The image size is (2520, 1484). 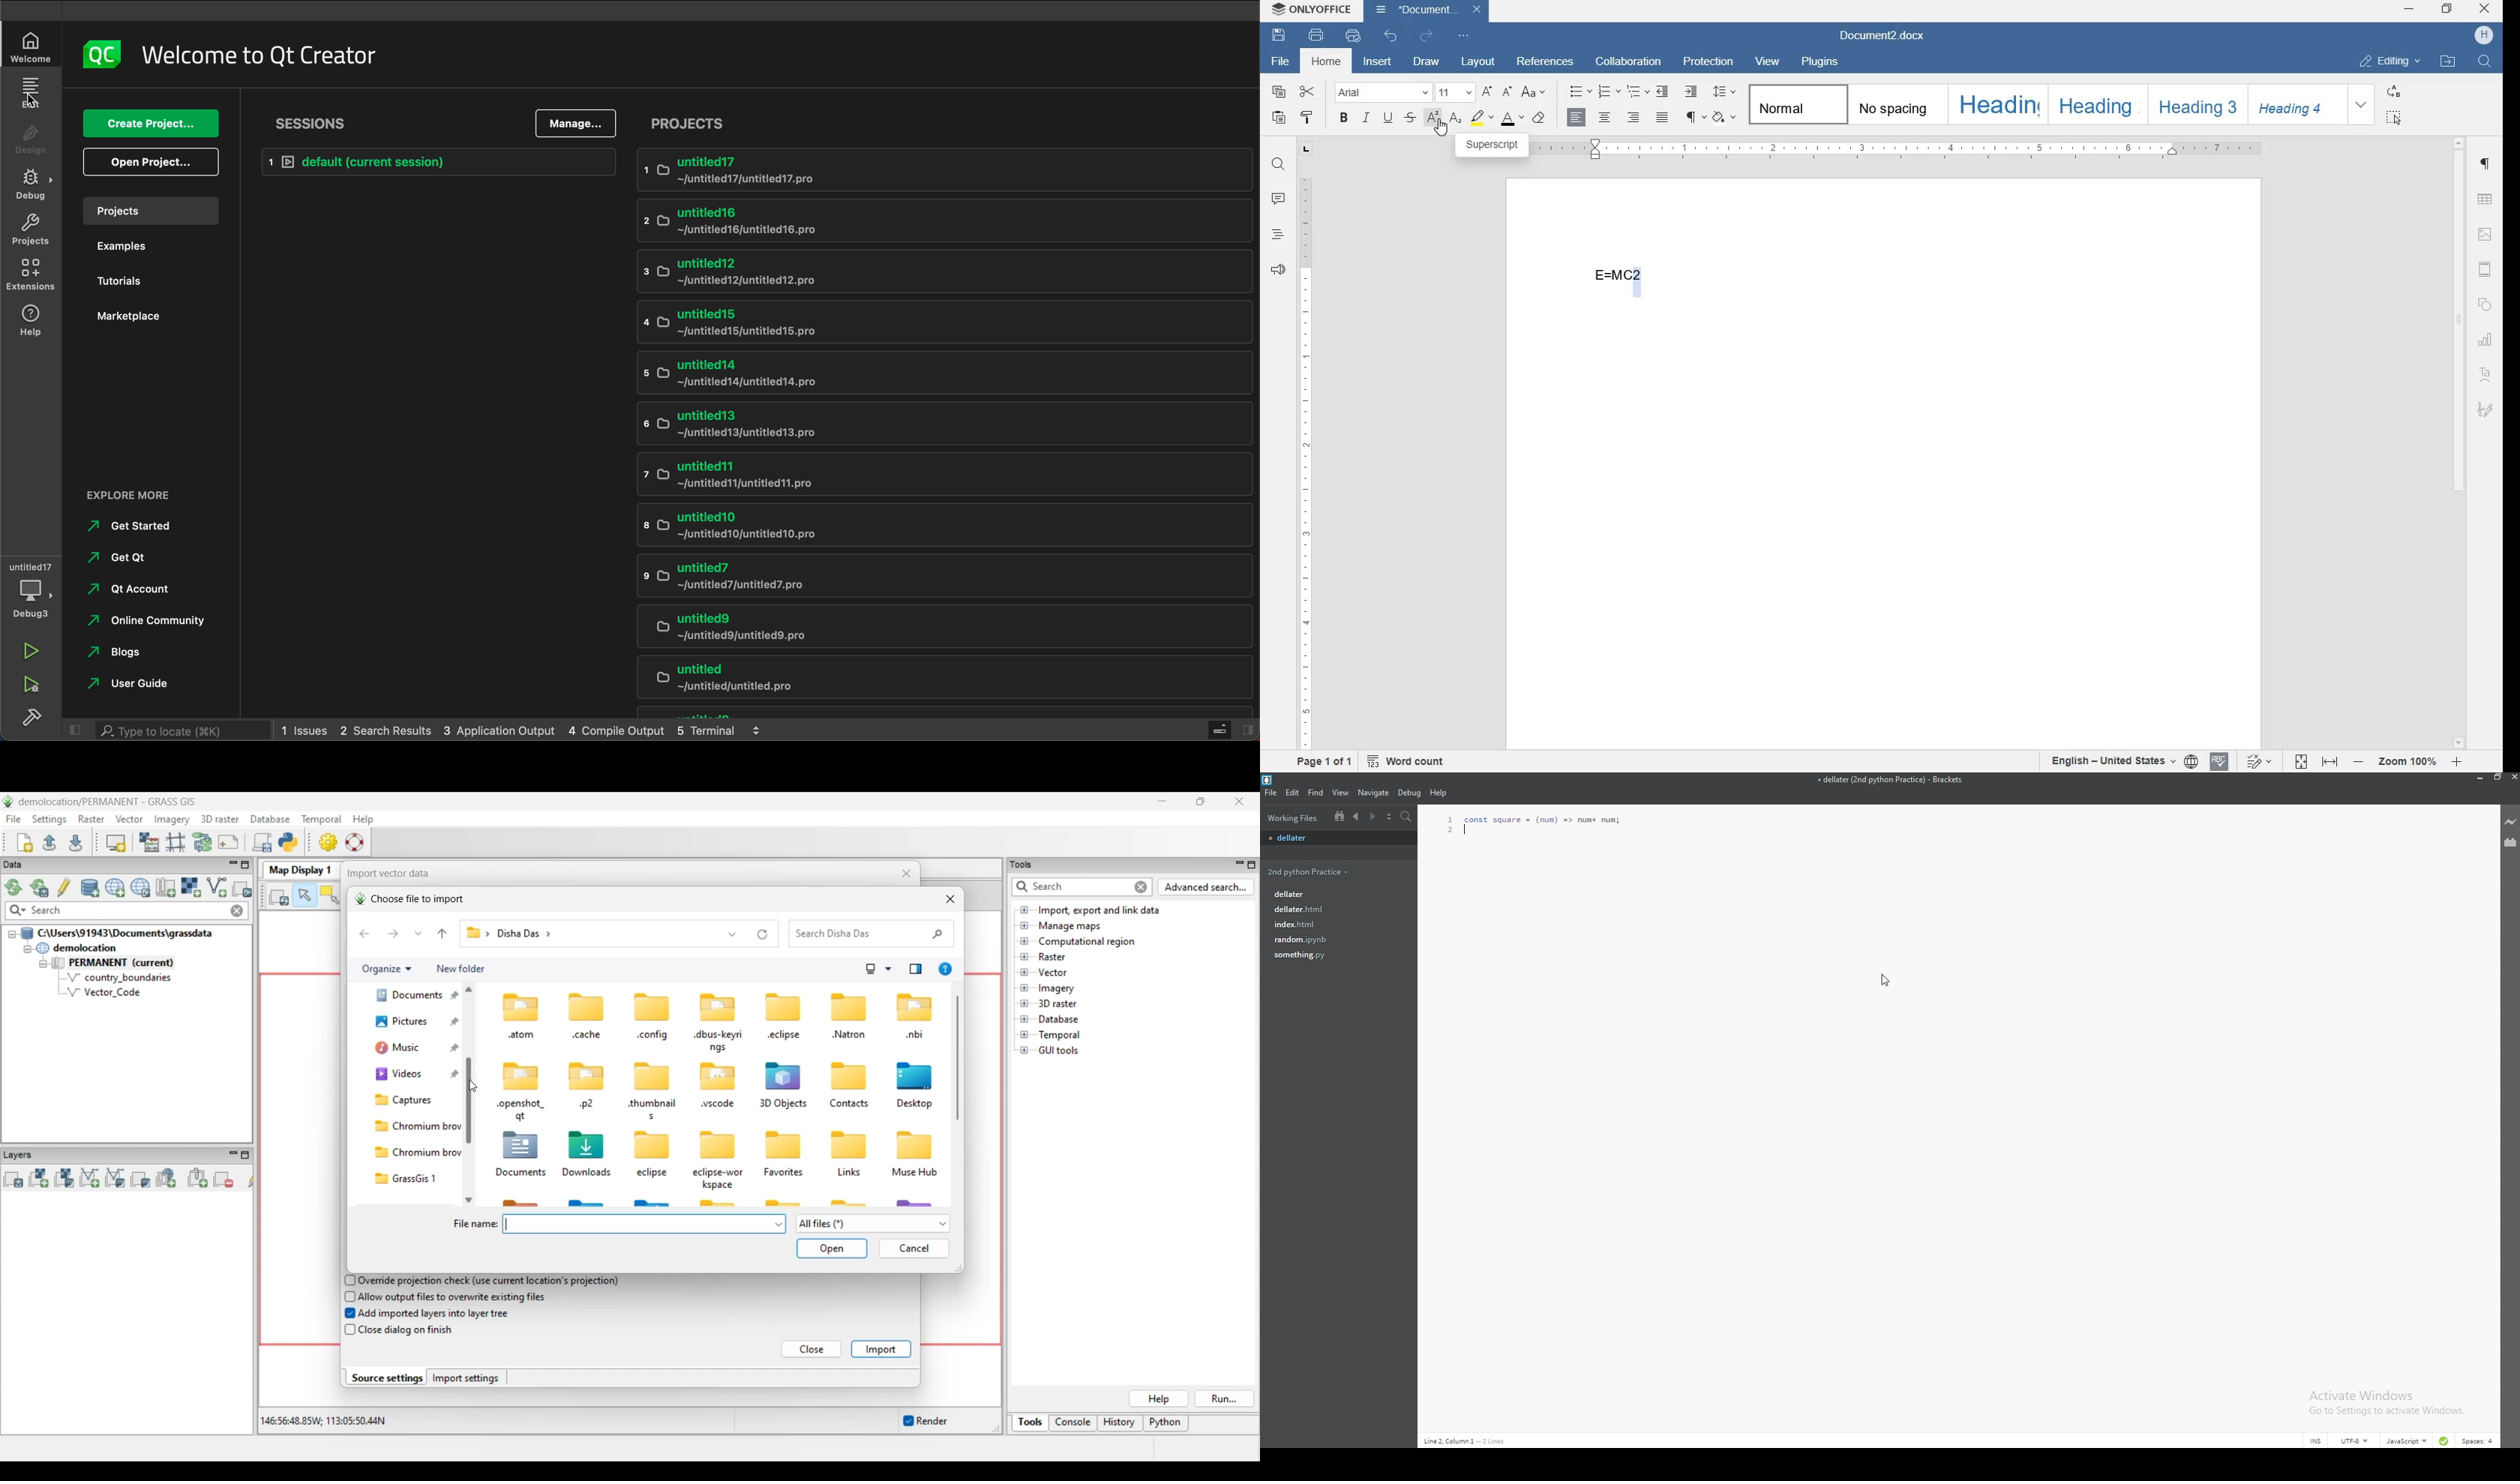 I want to click on bold, so click(x=1343, y=117).